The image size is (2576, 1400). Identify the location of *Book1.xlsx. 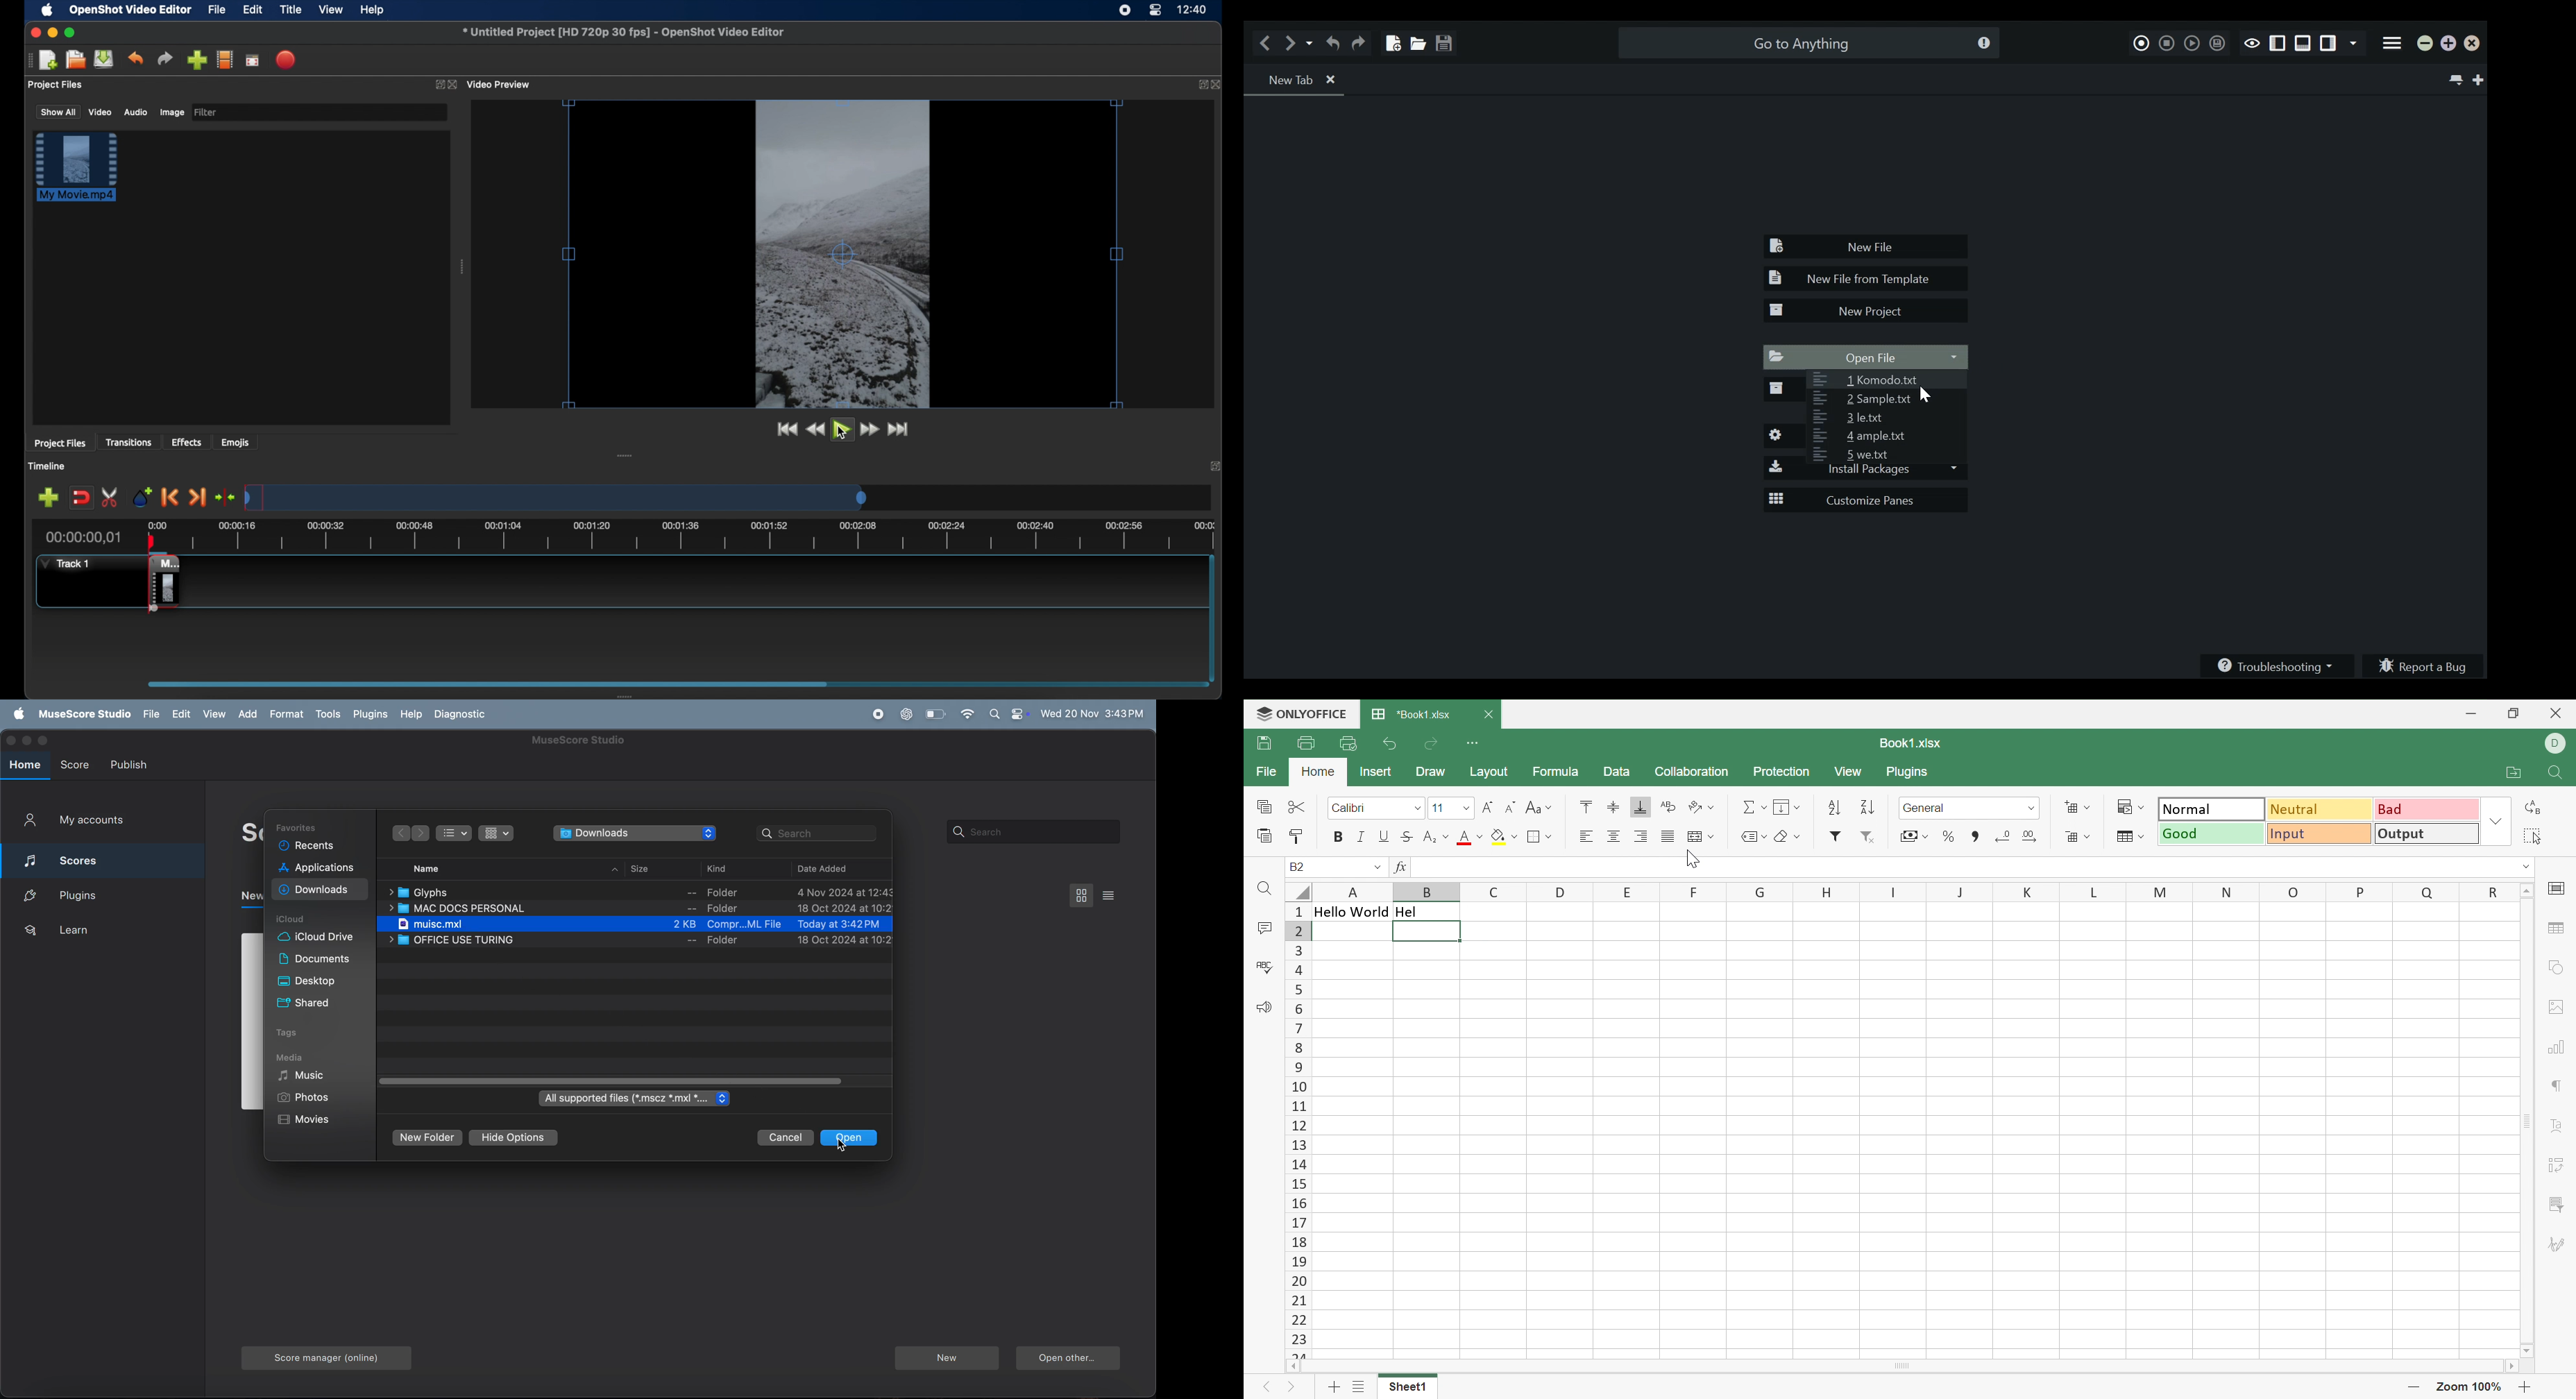
(1413, 714).